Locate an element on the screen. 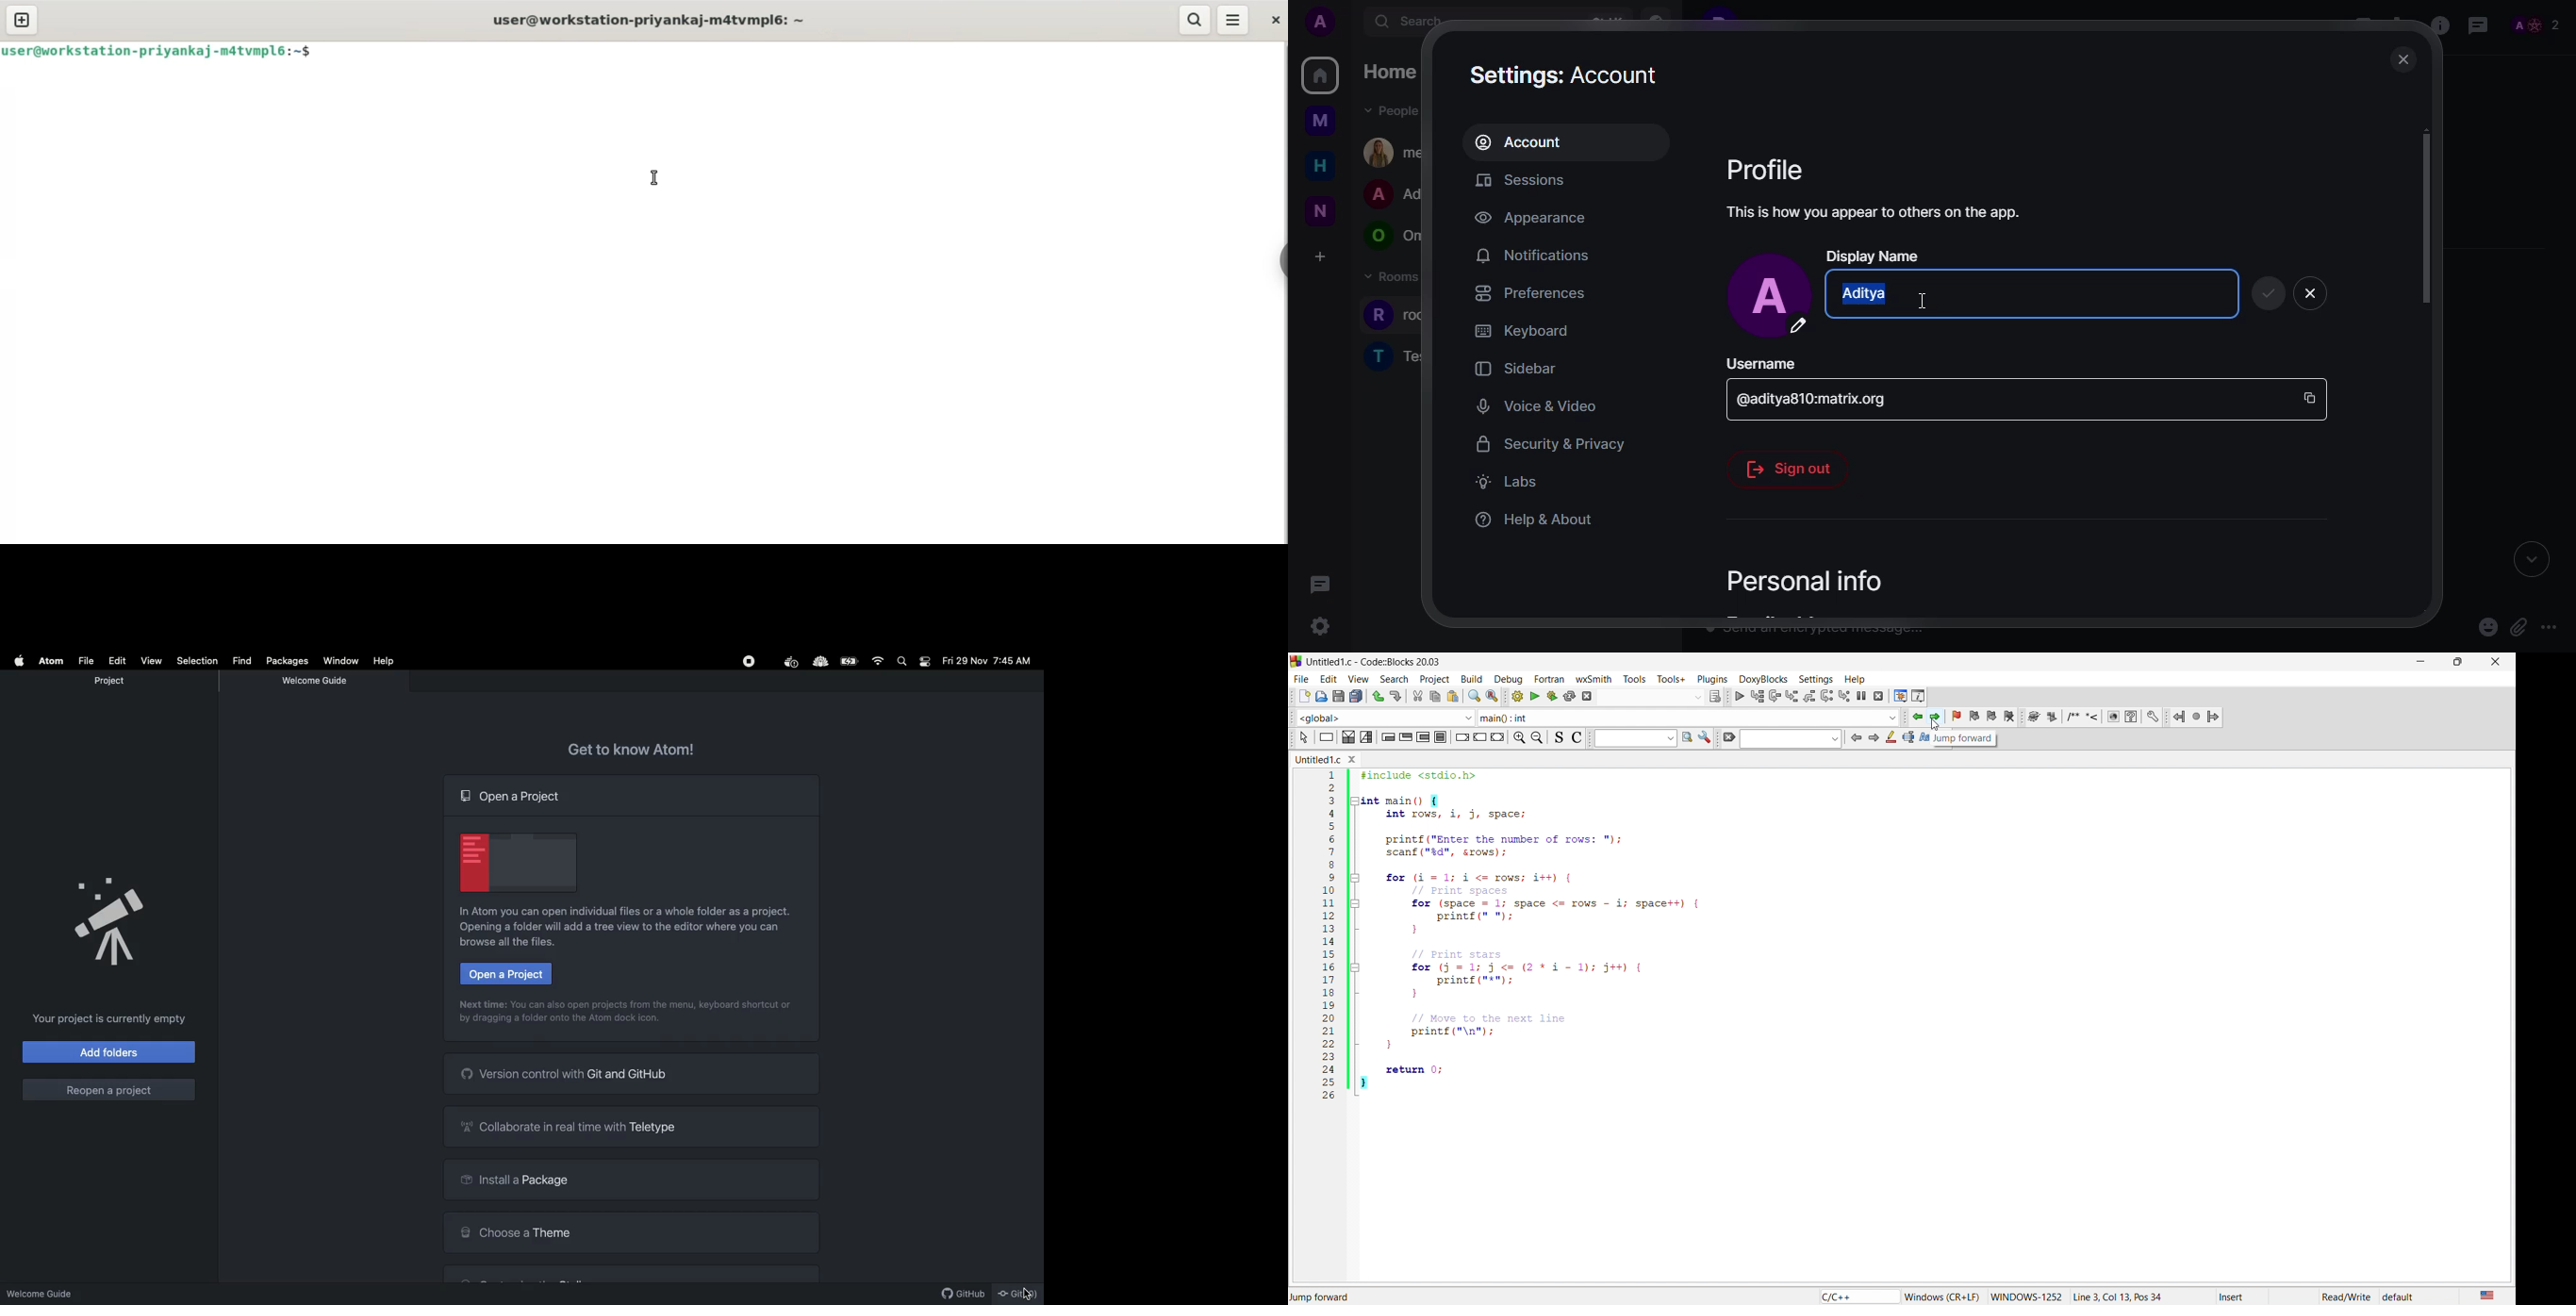 The image size is (2576, 1316). appearance is located at coordinates (1531, 218).